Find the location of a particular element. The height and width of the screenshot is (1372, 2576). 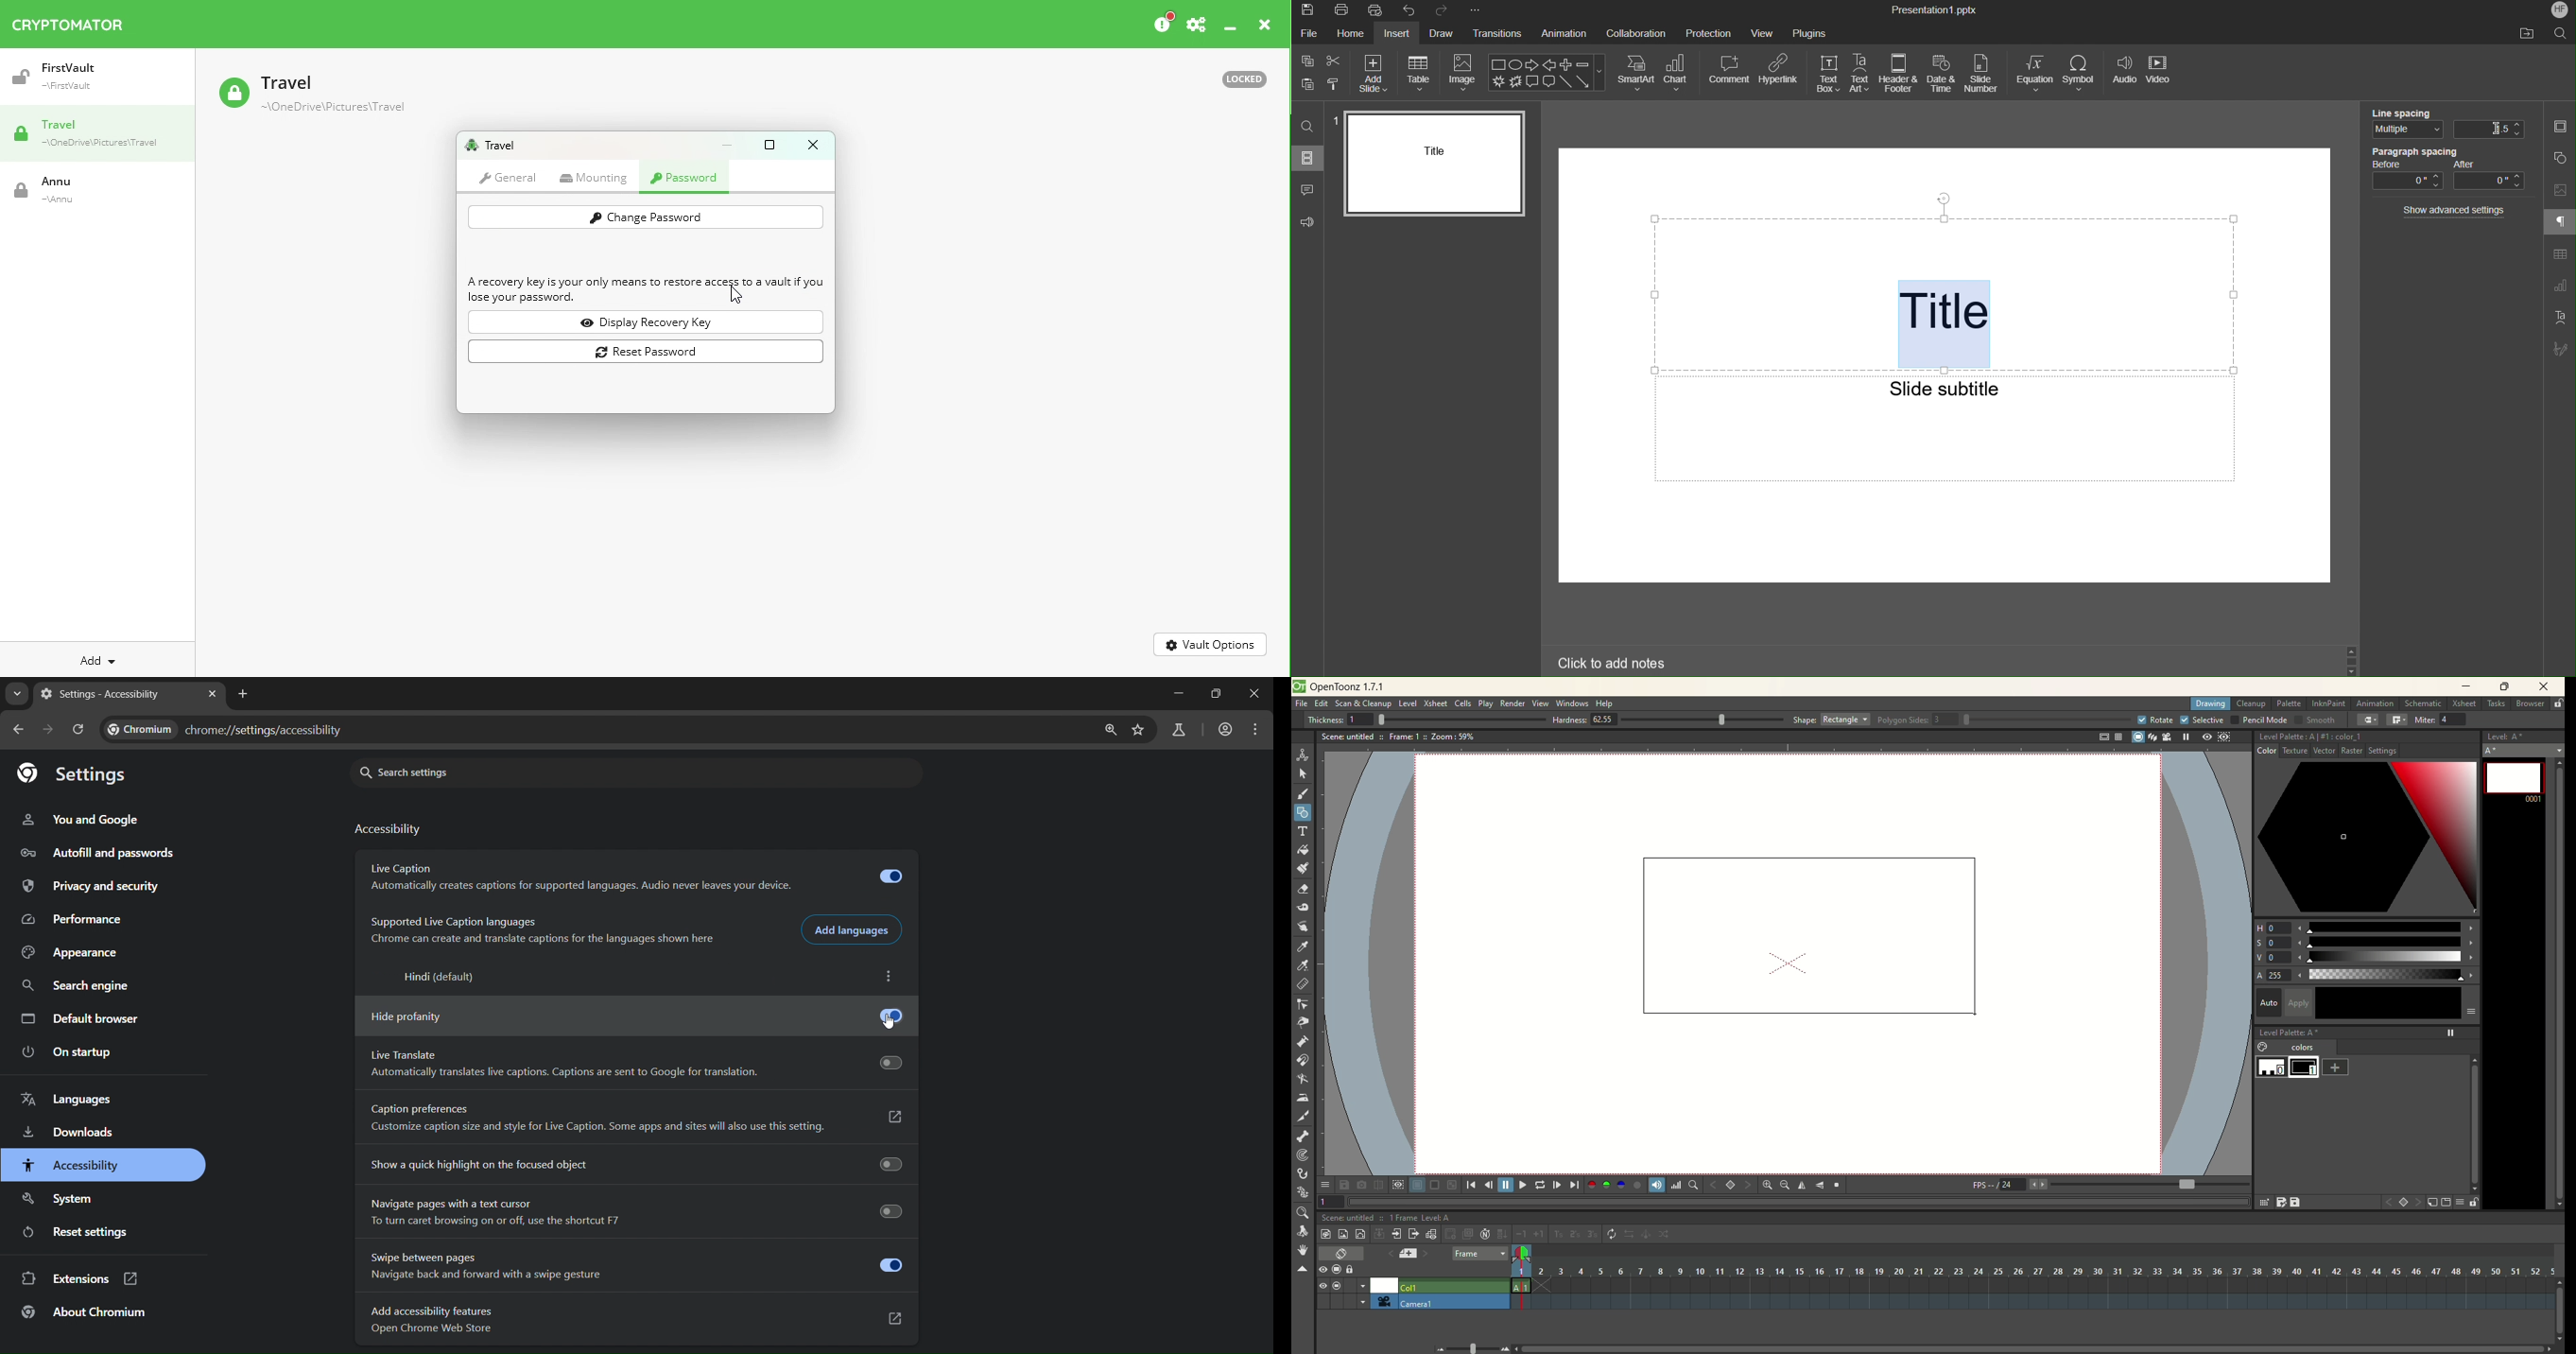

chrome://settings/accessibility is located at coordinates (263, 731).